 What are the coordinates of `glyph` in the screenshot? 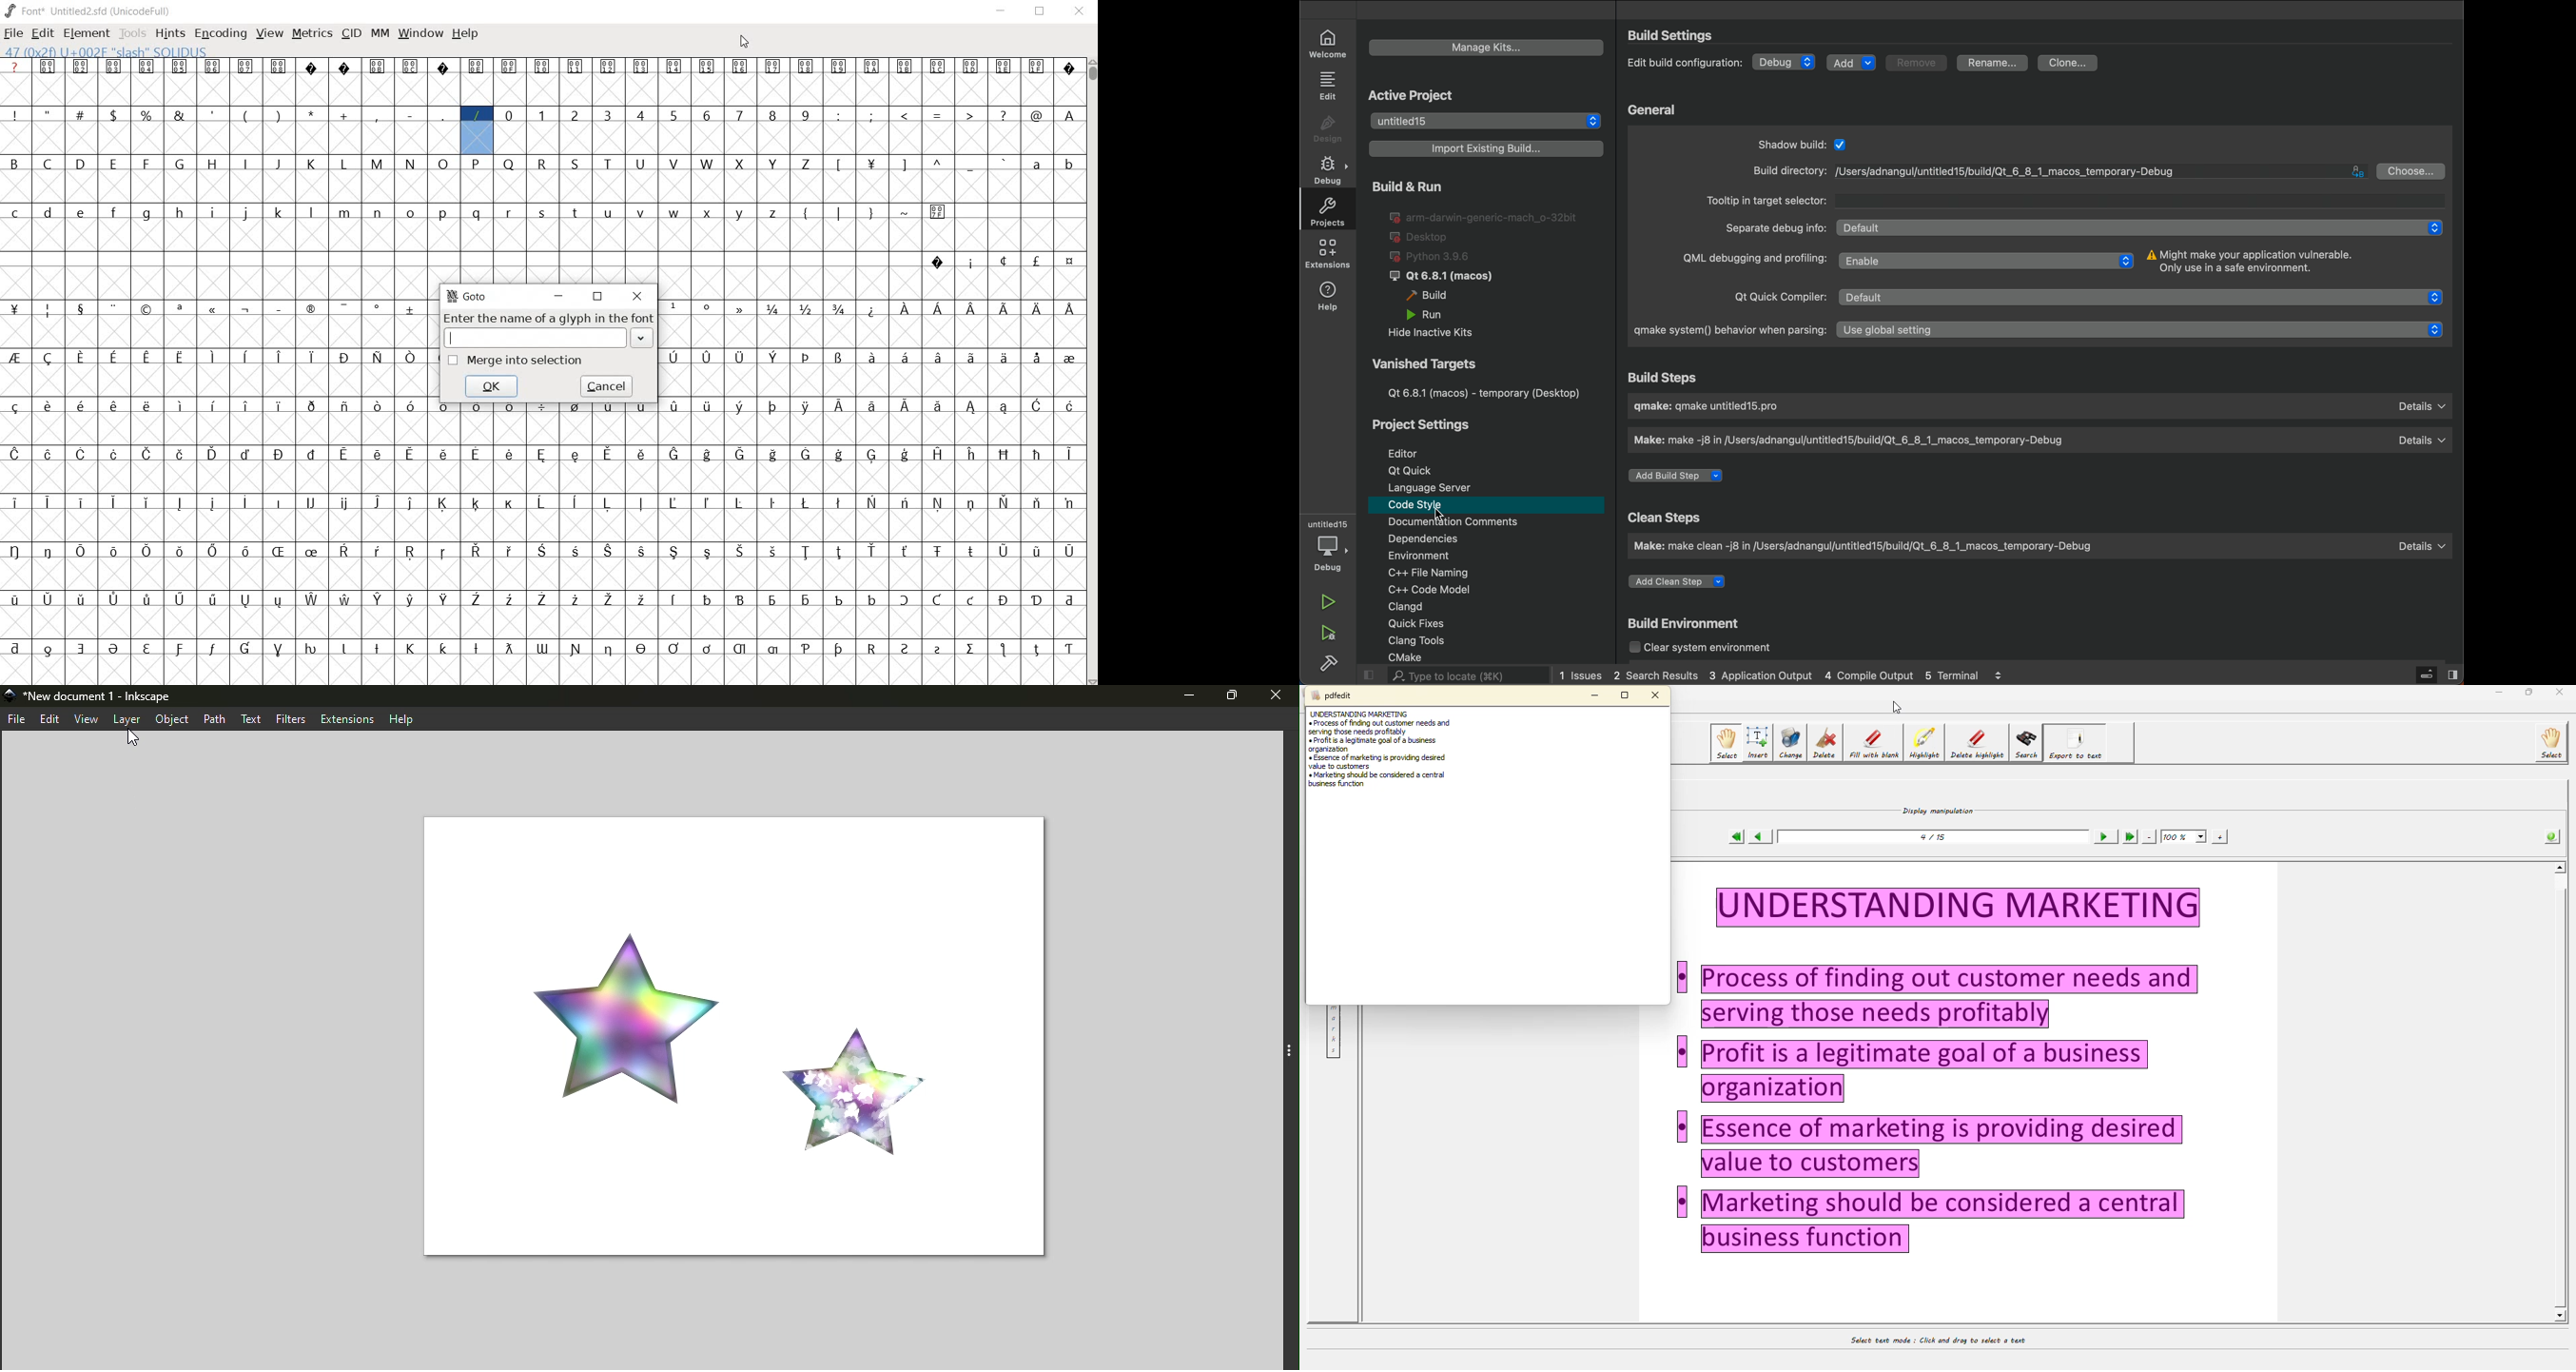 It's located at (147, 66).